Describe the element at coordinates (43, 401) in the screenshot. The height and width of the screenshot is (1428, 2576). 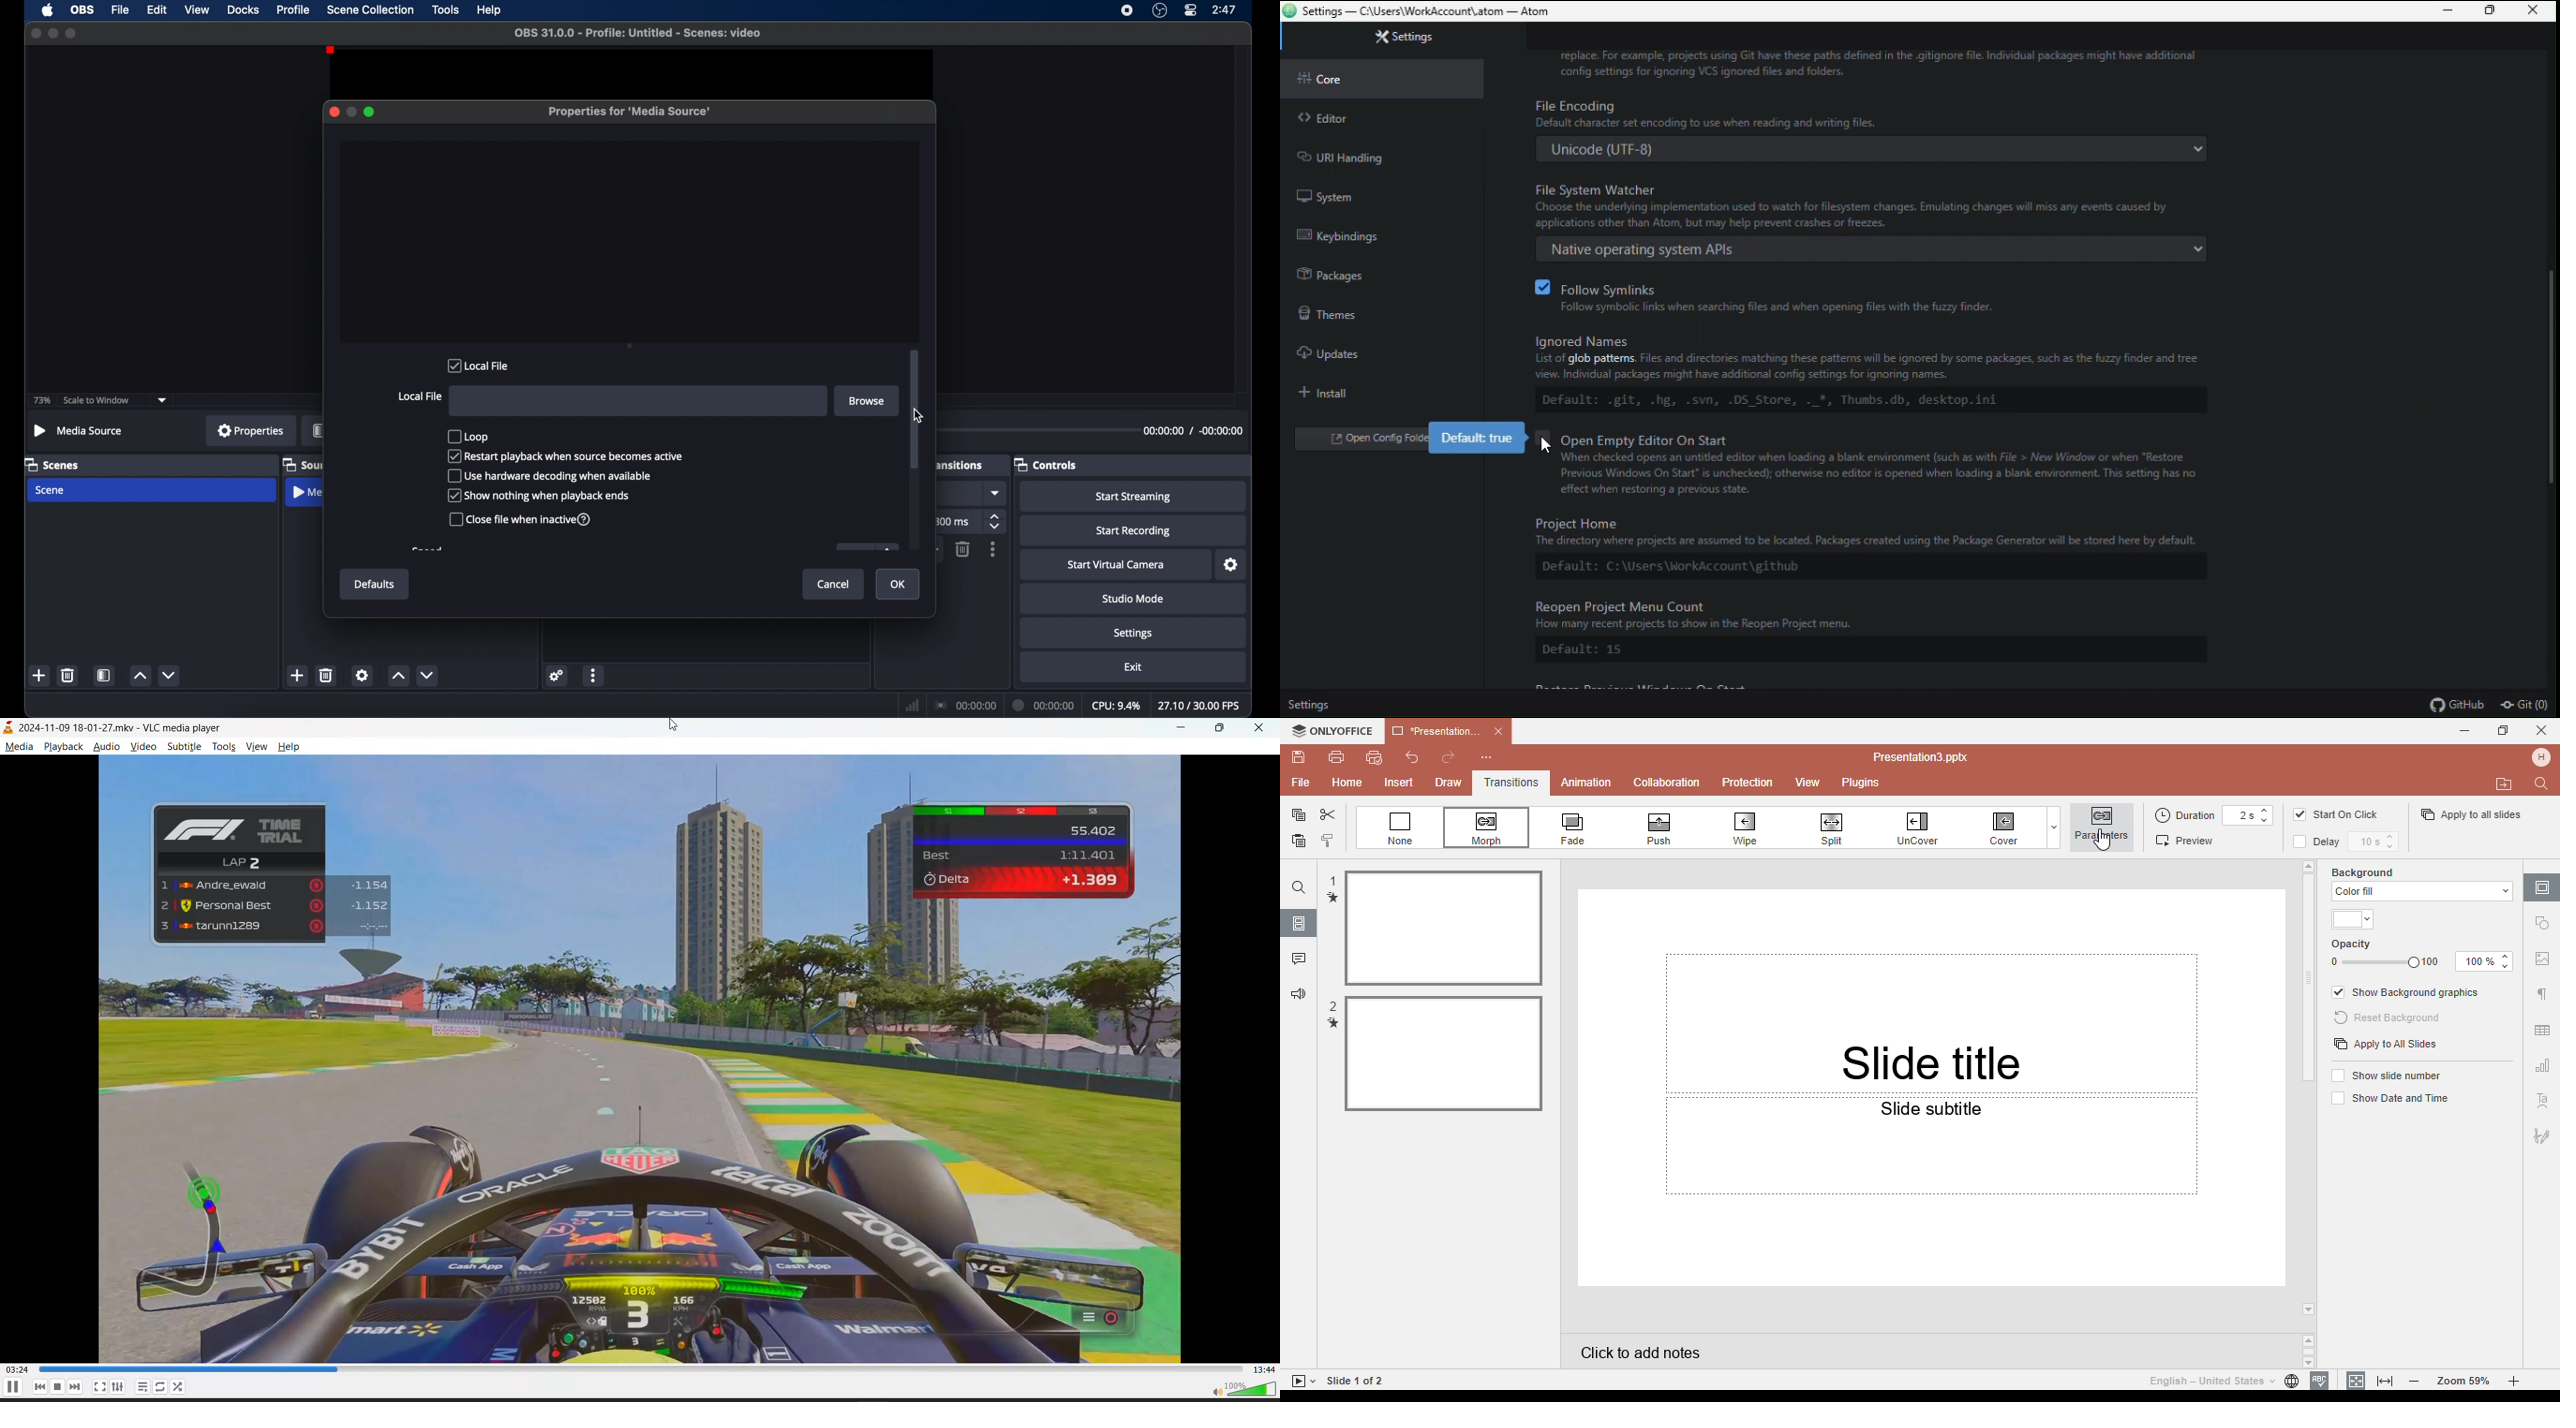
I see `73%` at that location.